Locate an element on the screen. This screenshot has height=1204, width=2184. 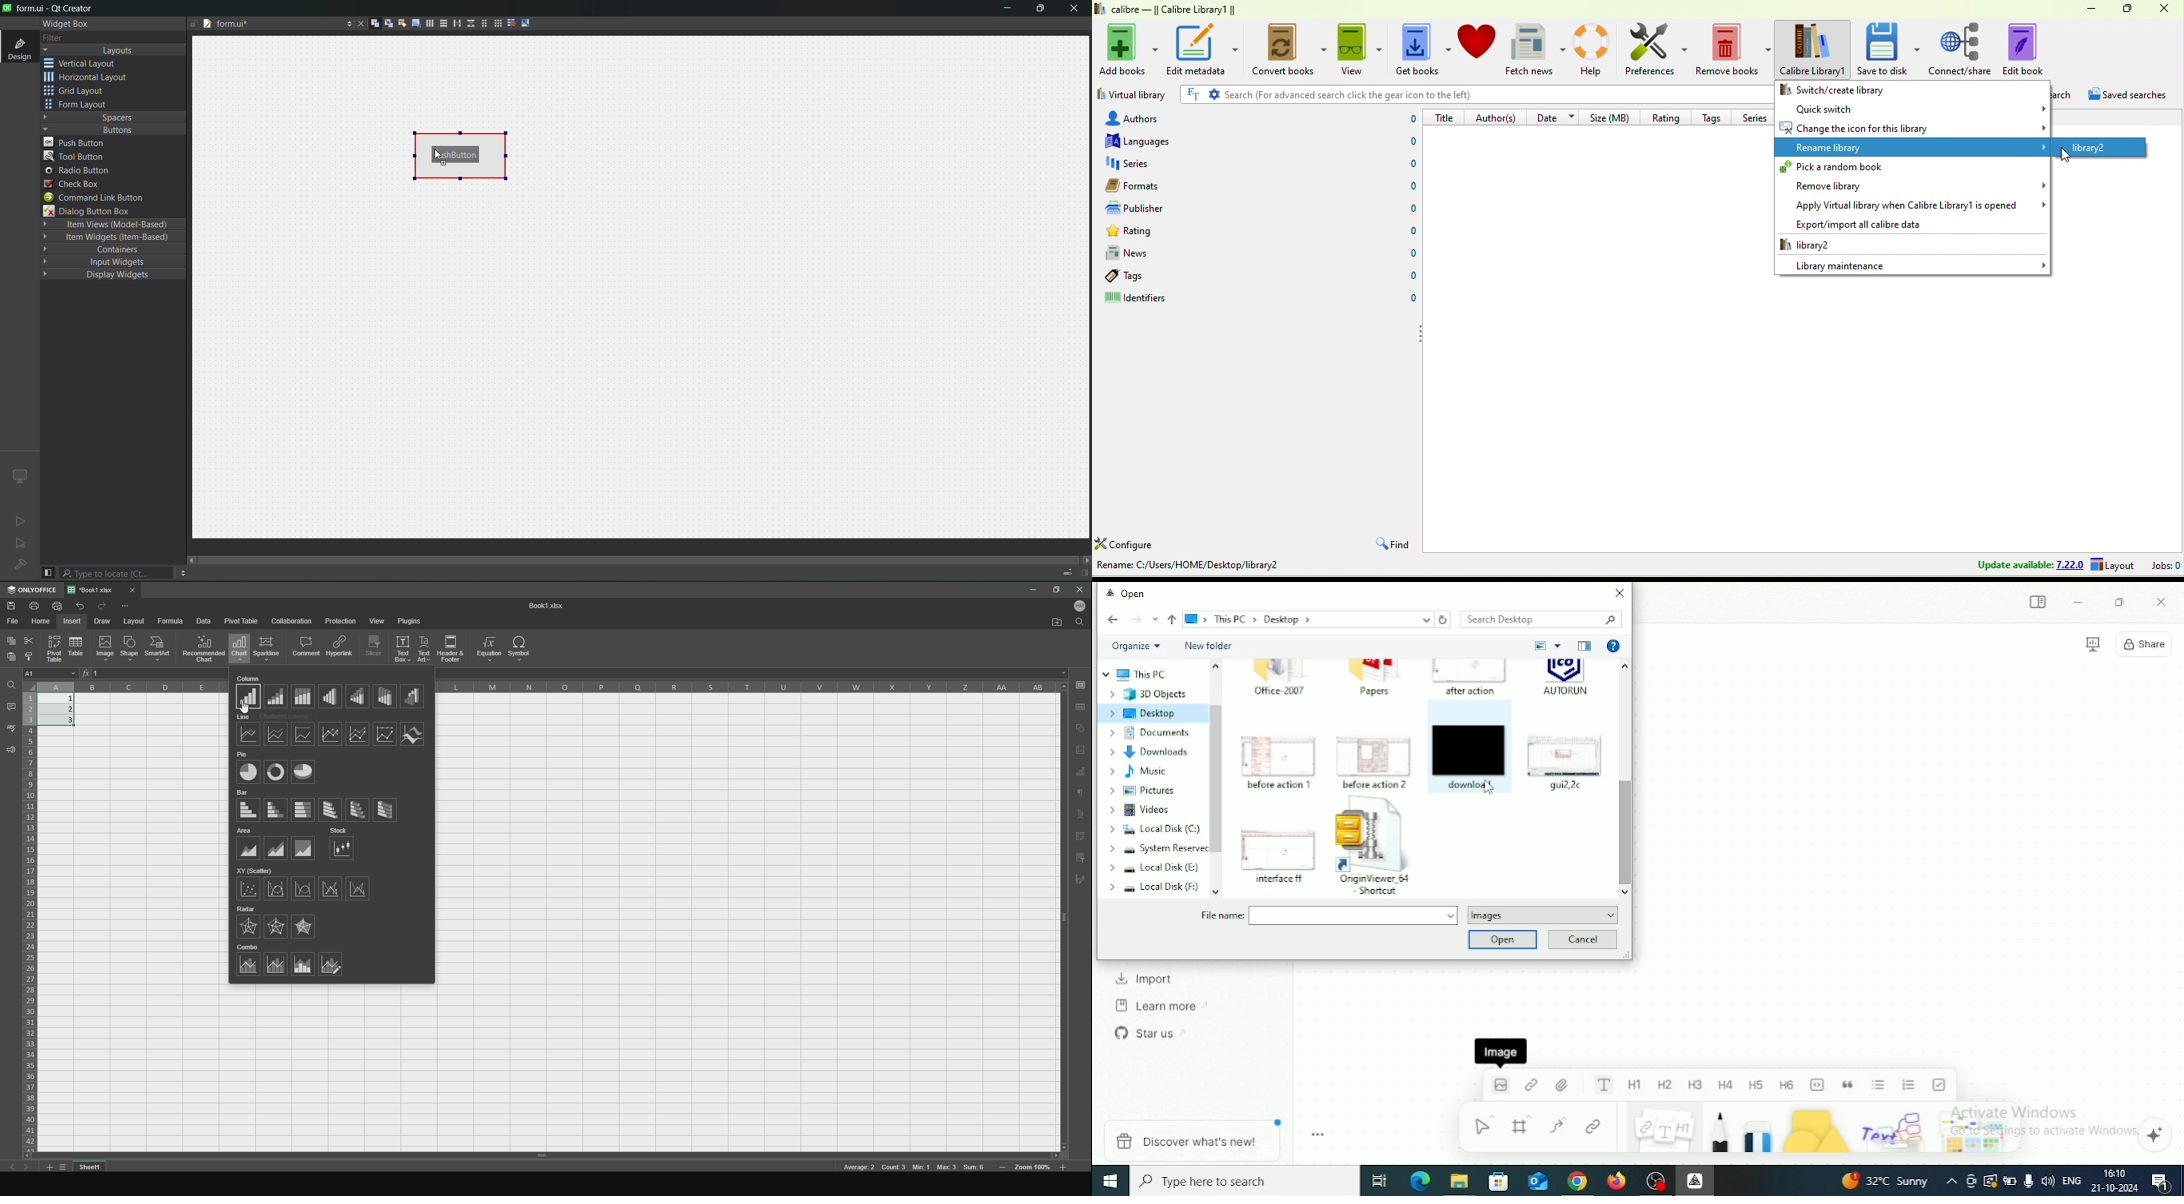
tab name is located at coordinates (260, 25).